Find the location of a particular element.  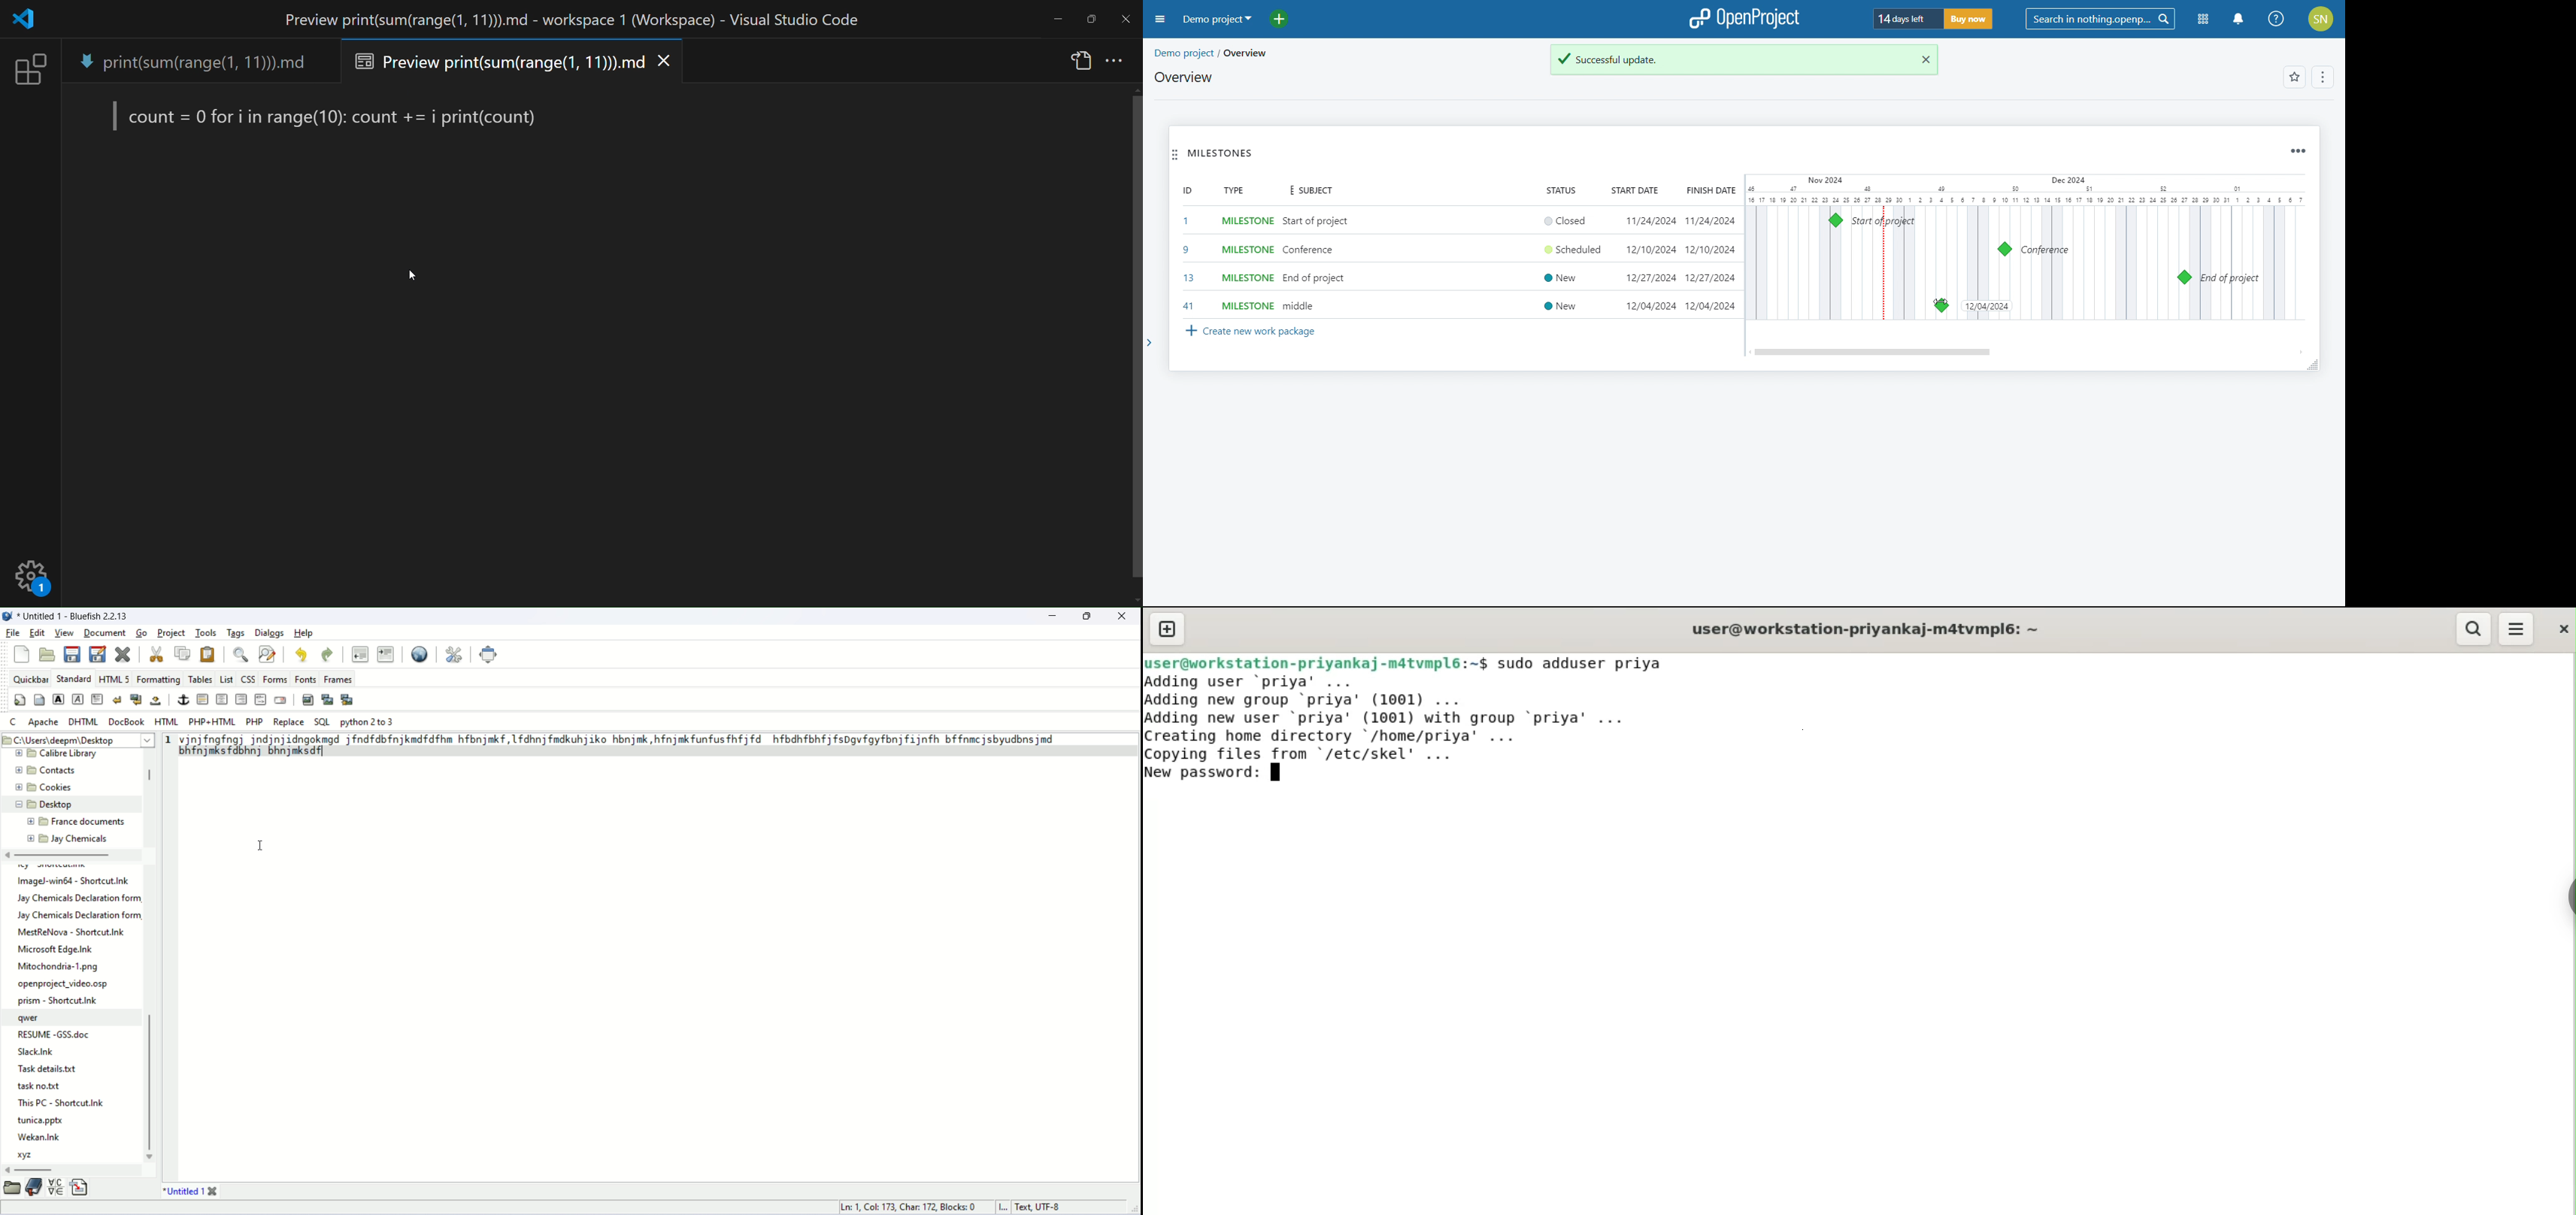

emphasis is located at coordinates (77, 700).